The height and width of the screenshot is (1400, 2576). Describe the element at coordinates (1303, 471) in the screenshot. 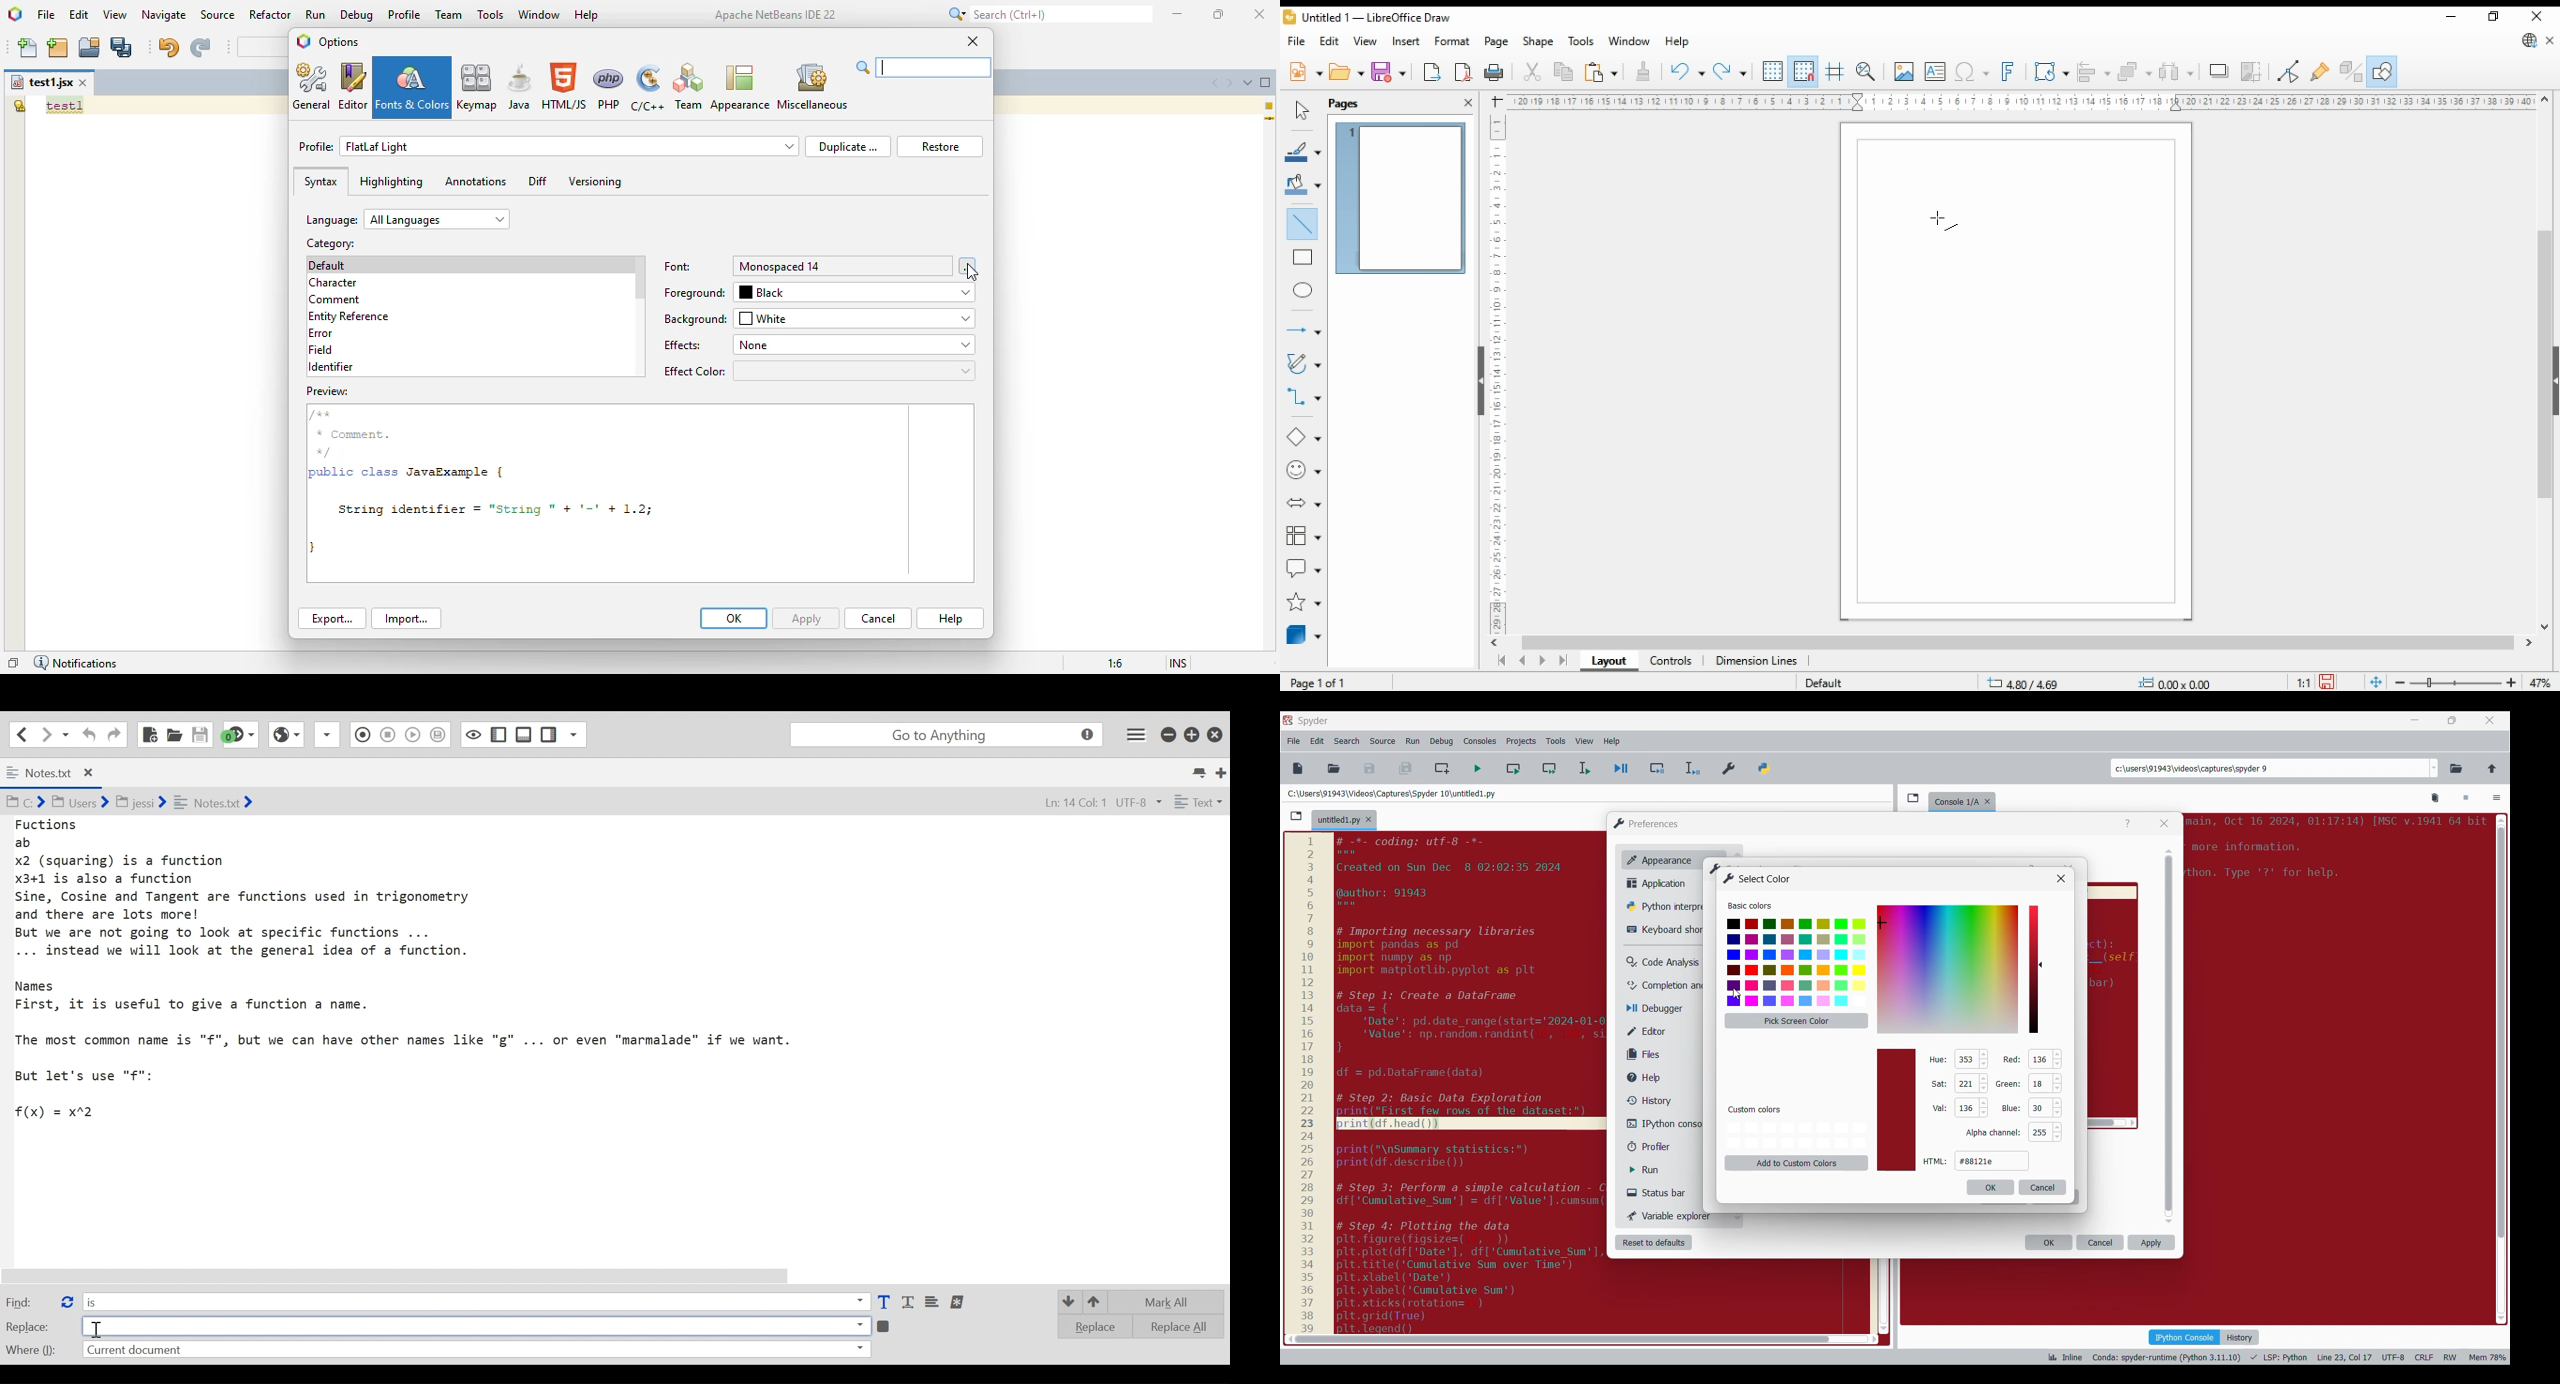

I see `symbol shapes` at that location.